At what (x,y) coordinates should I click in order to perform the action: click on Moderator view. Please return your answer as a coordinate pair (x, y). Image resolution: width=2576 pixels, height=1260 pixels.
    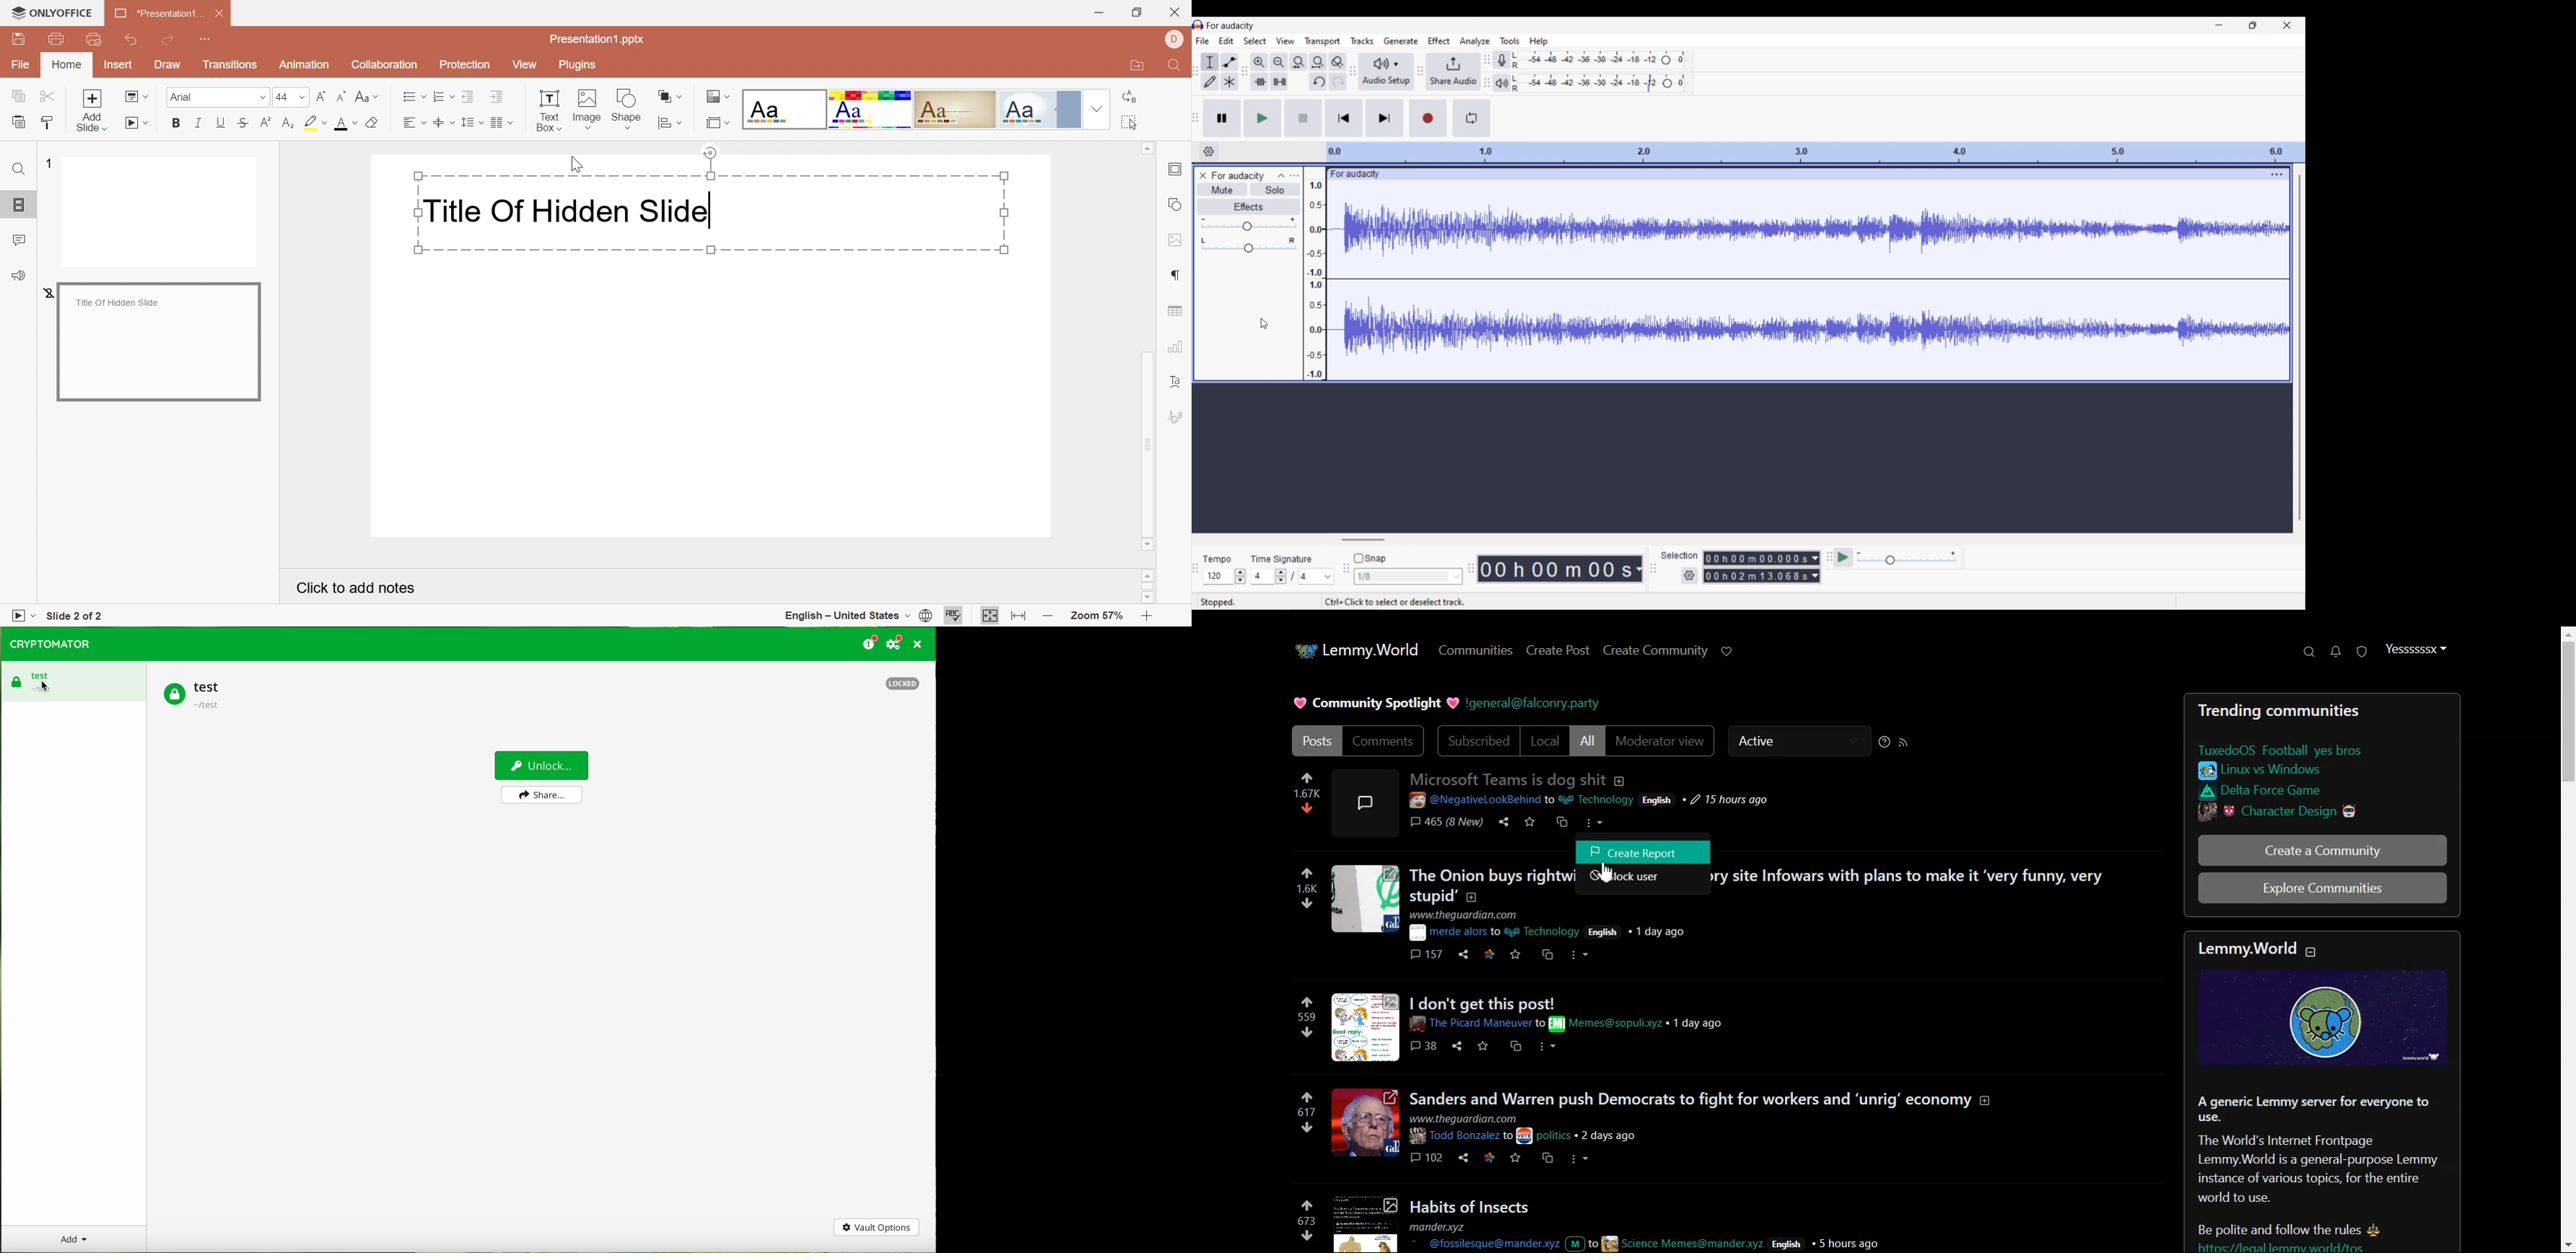
    Looking at the image, I should click on (1662, 740).